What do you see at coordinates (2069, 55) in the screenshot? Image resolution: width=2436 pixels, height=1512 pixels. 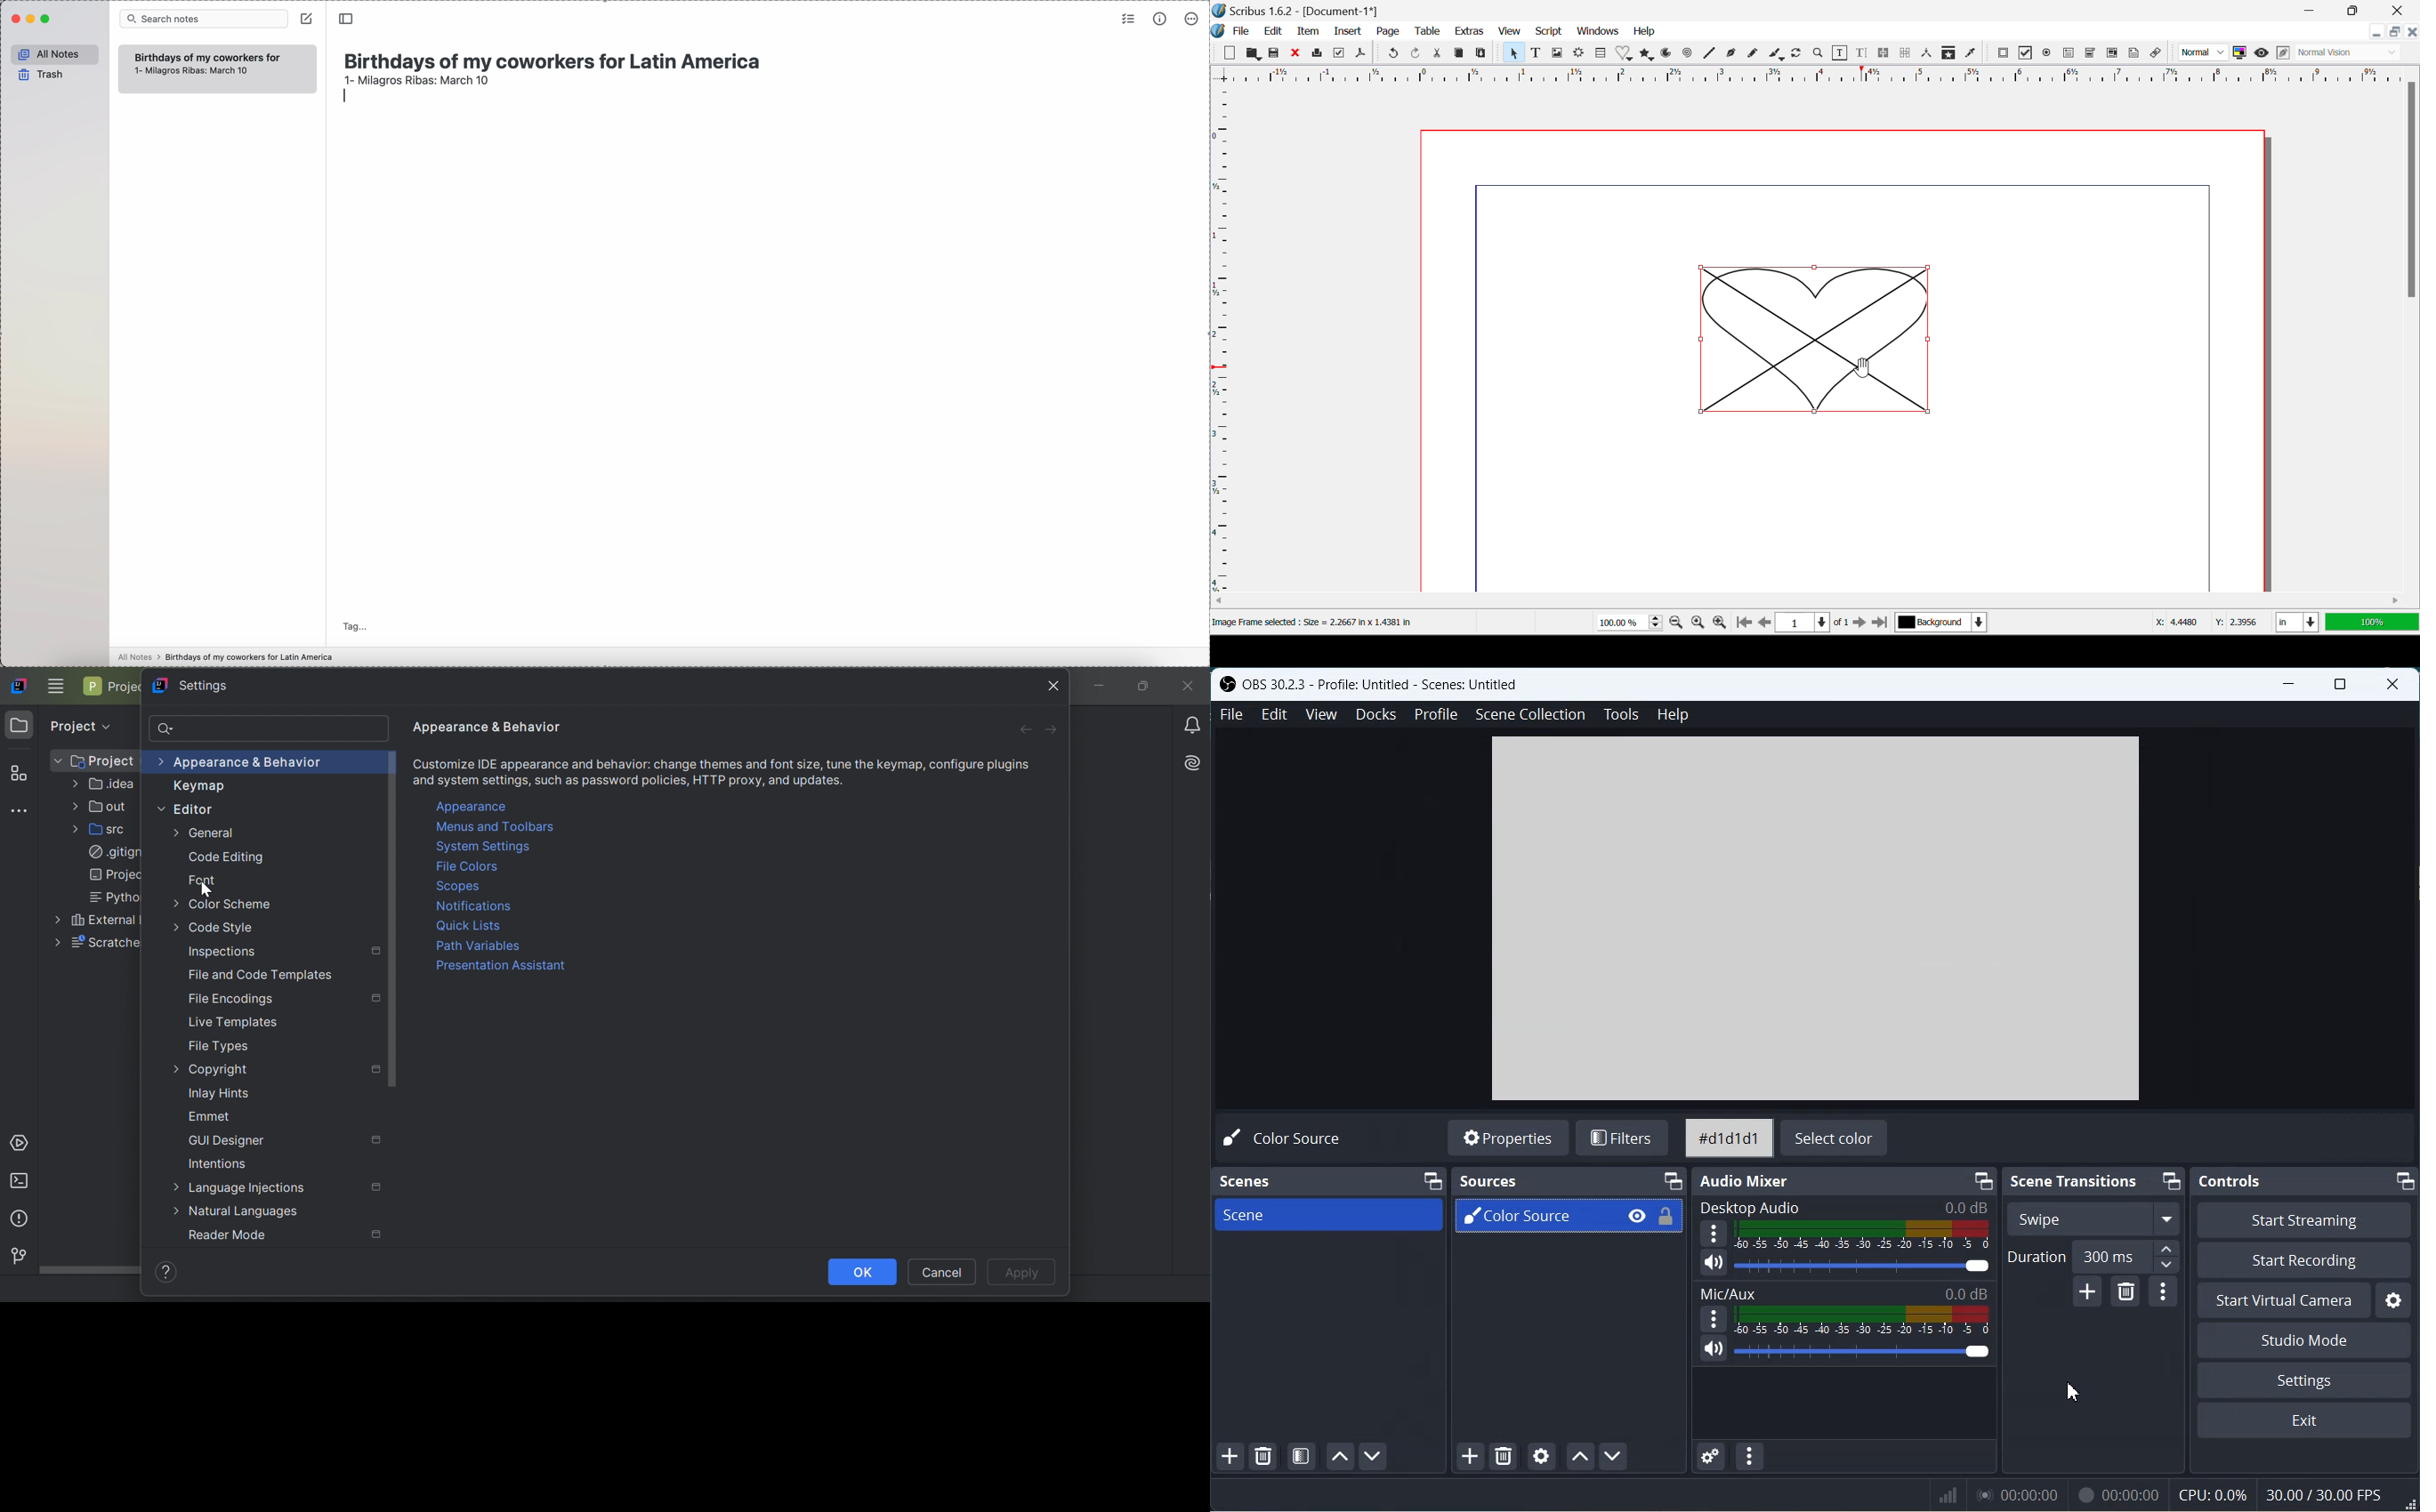 I see `Pdf Text Field` at bounding box center [2069, 55].